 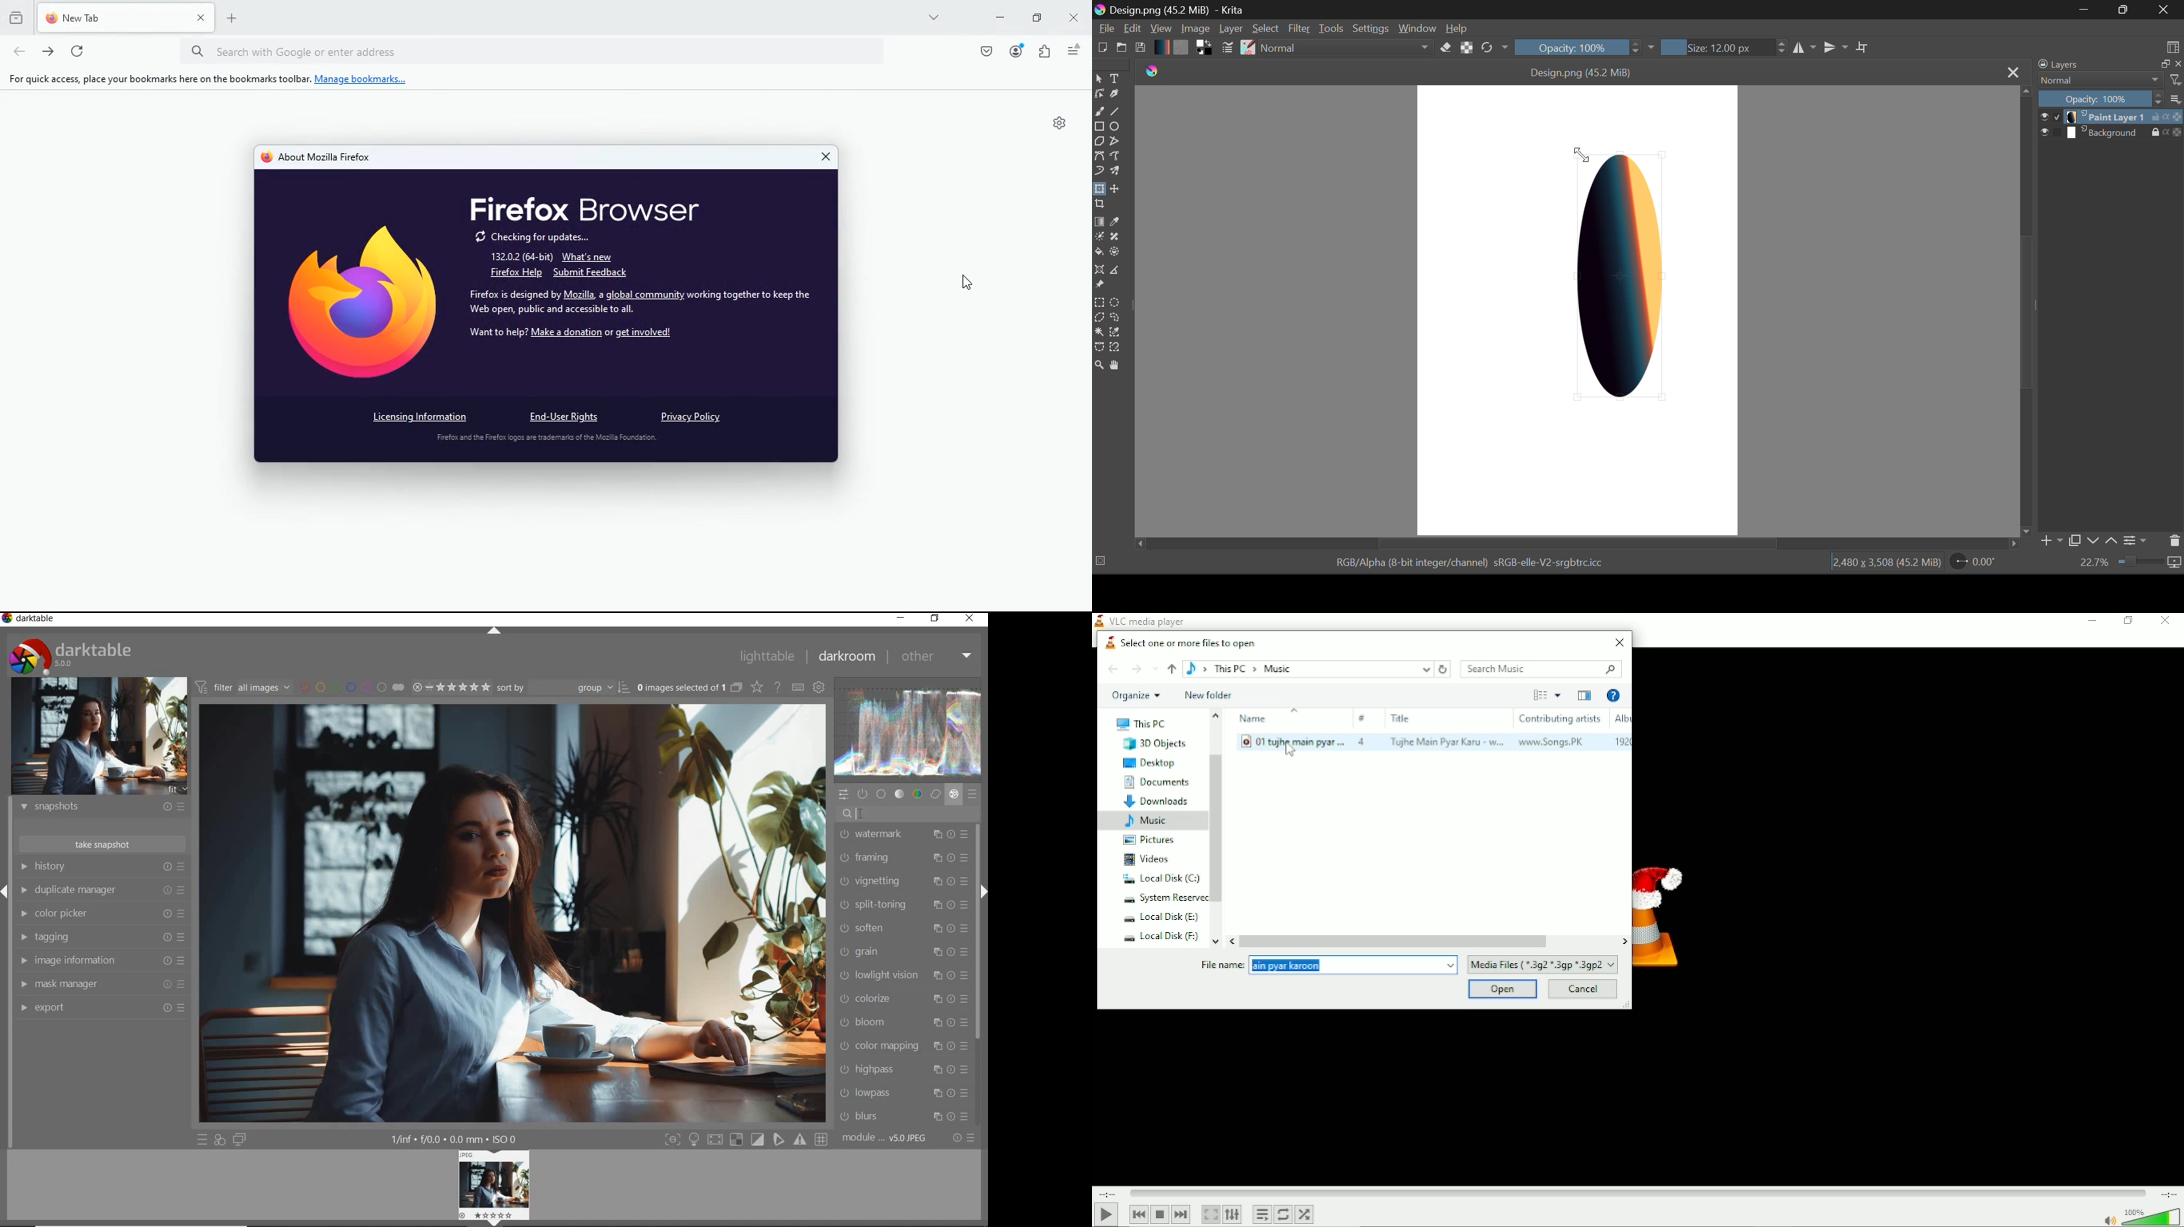 What do you see at coordinates (903, 1047) in the screenshot?
I see `color mapping` at bounding box center [903, 1047].